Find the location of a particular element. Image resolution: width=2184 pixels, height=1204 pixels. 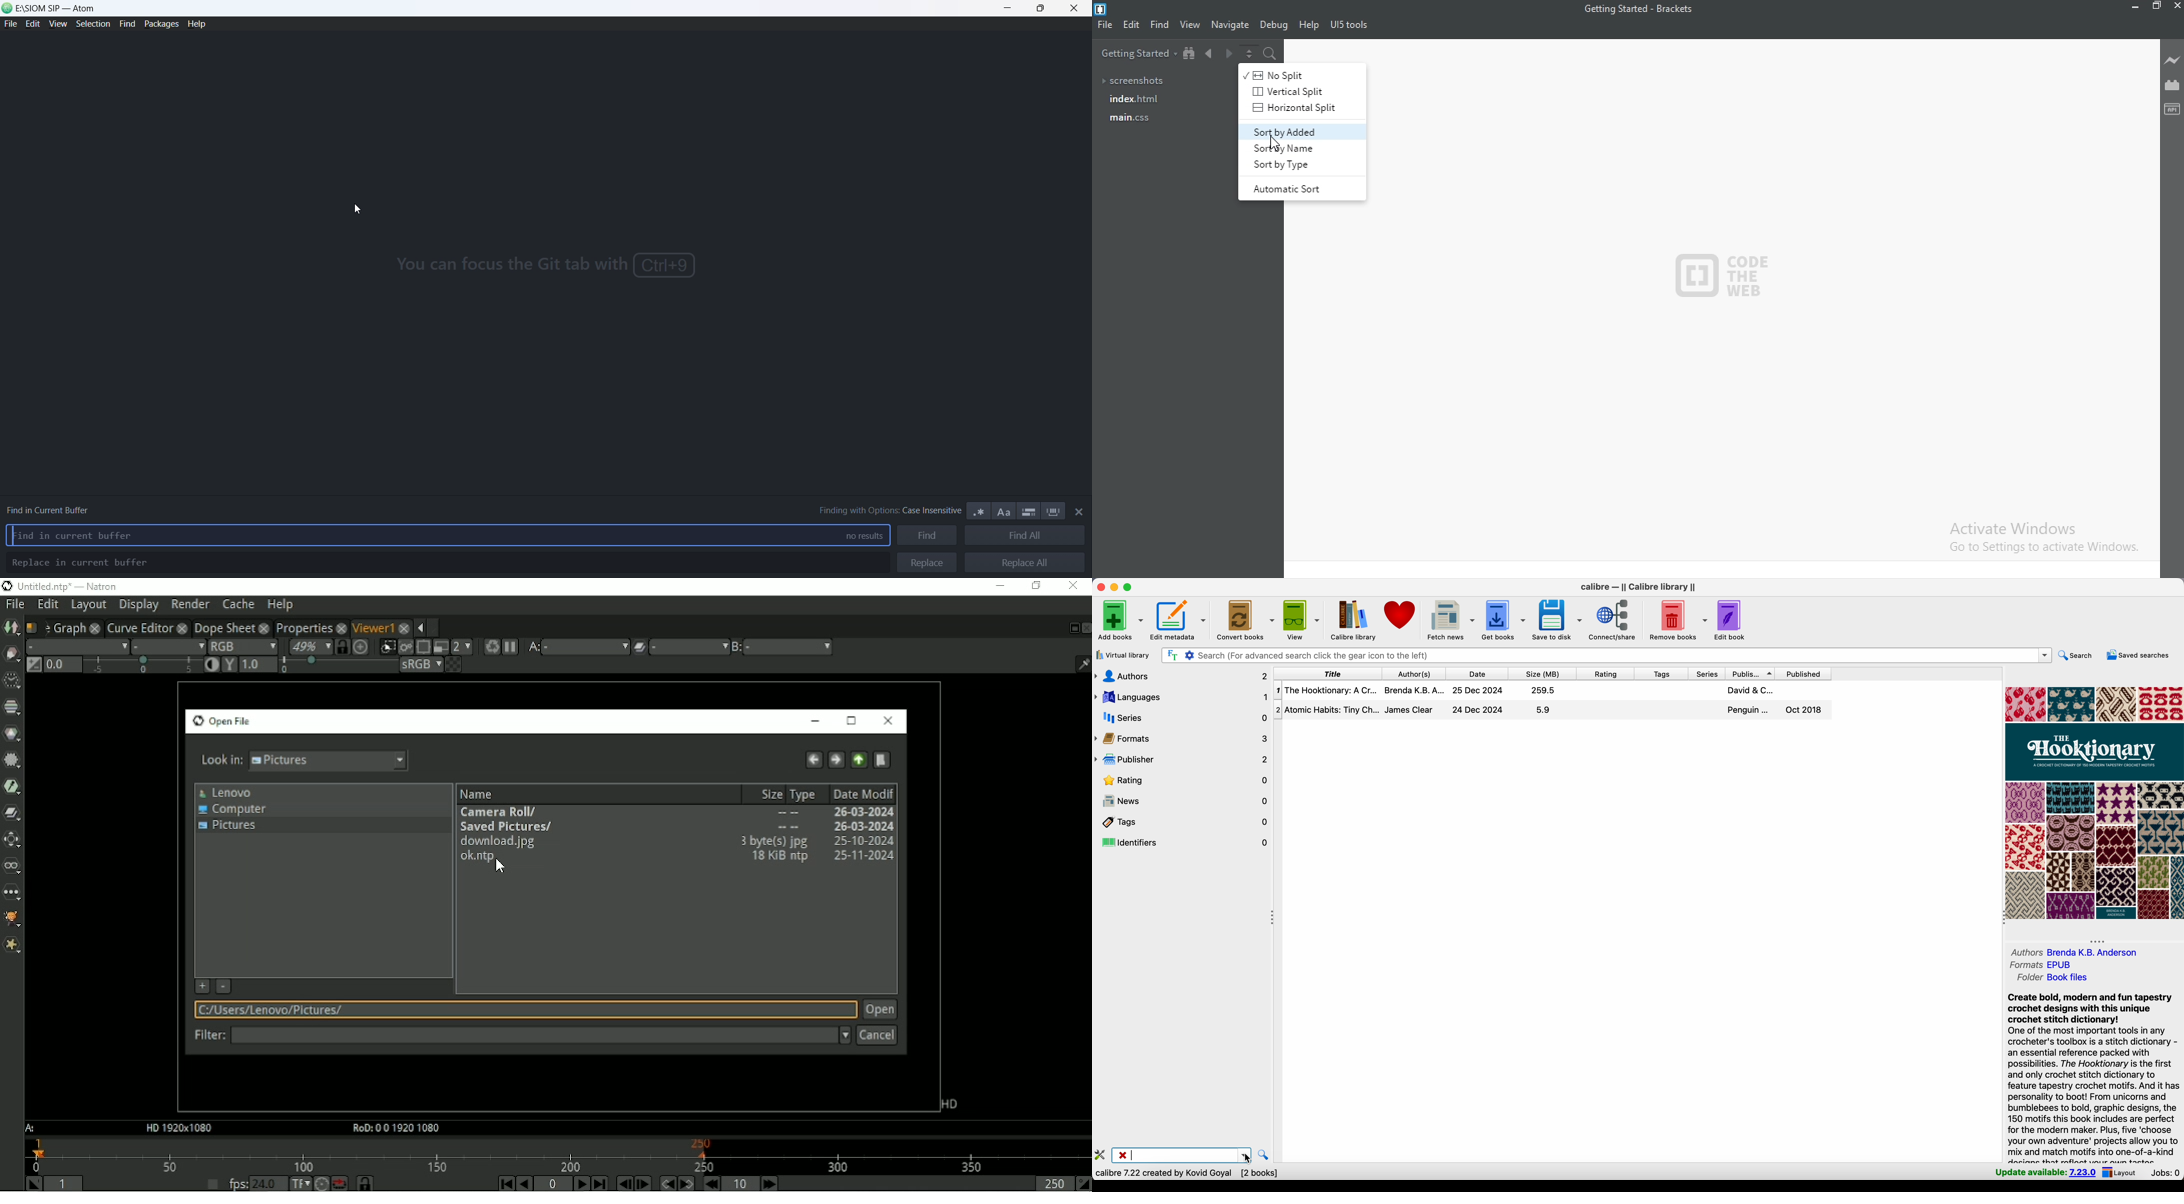

replace in current buffer is located at coordinates (82, 564).